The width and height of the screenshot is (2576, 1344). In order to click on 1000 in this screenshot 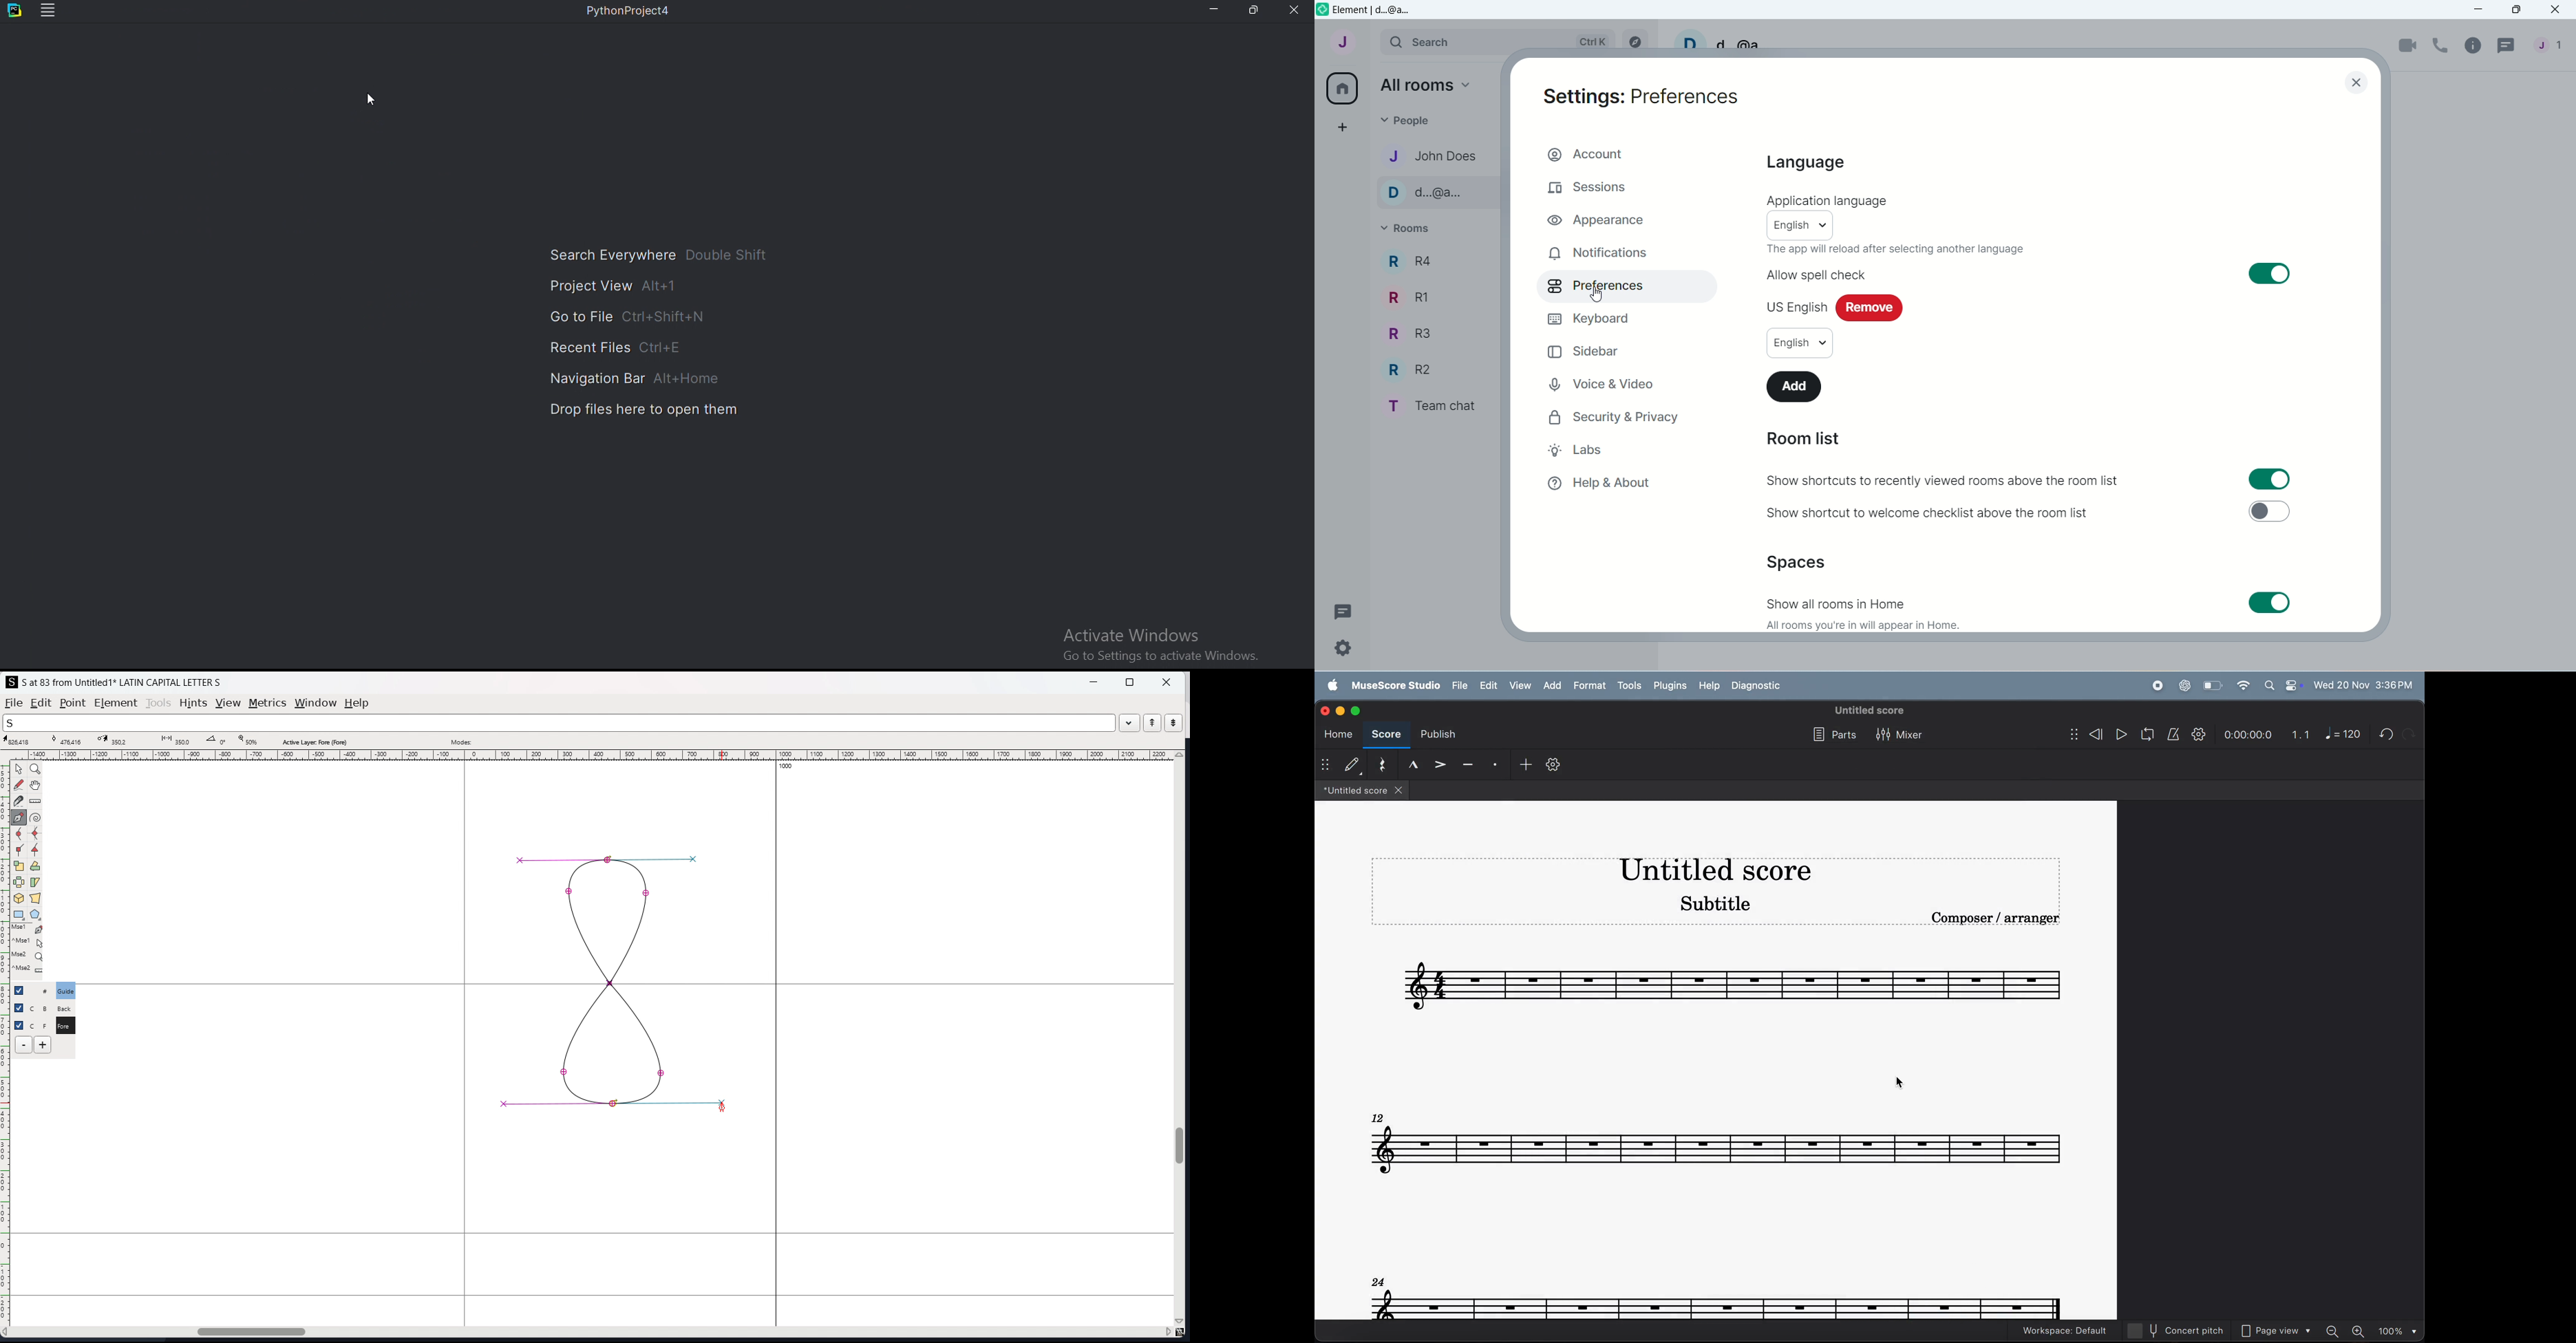, I will do `click(789, 767)`.